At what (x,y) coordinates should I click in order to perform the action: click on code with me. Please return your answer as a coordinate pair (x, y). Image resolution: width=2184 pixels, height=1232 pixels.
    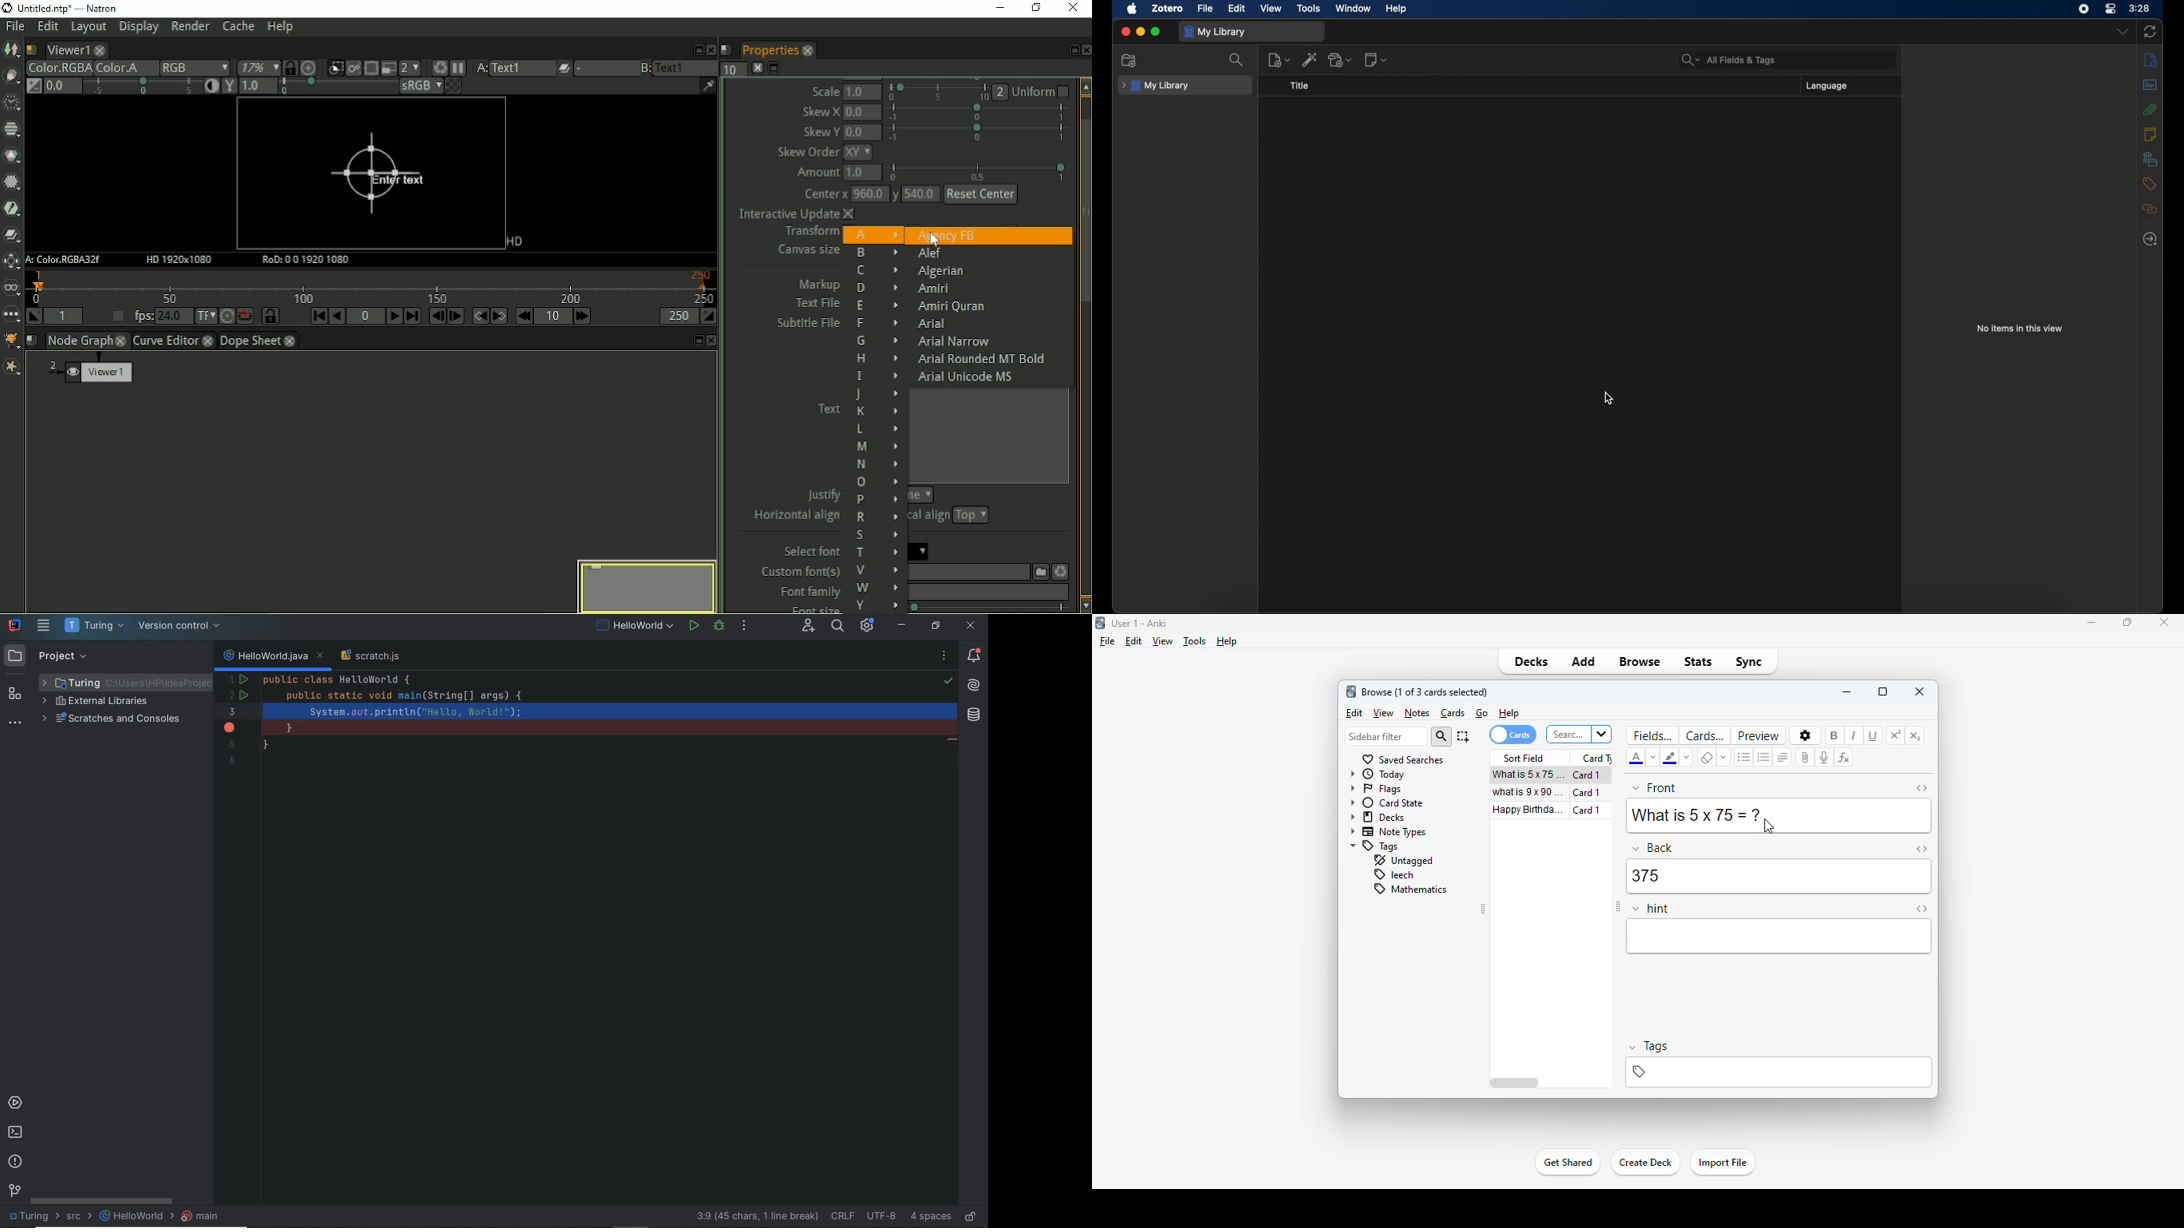
    Looking at the image, I should click on (810, 626).